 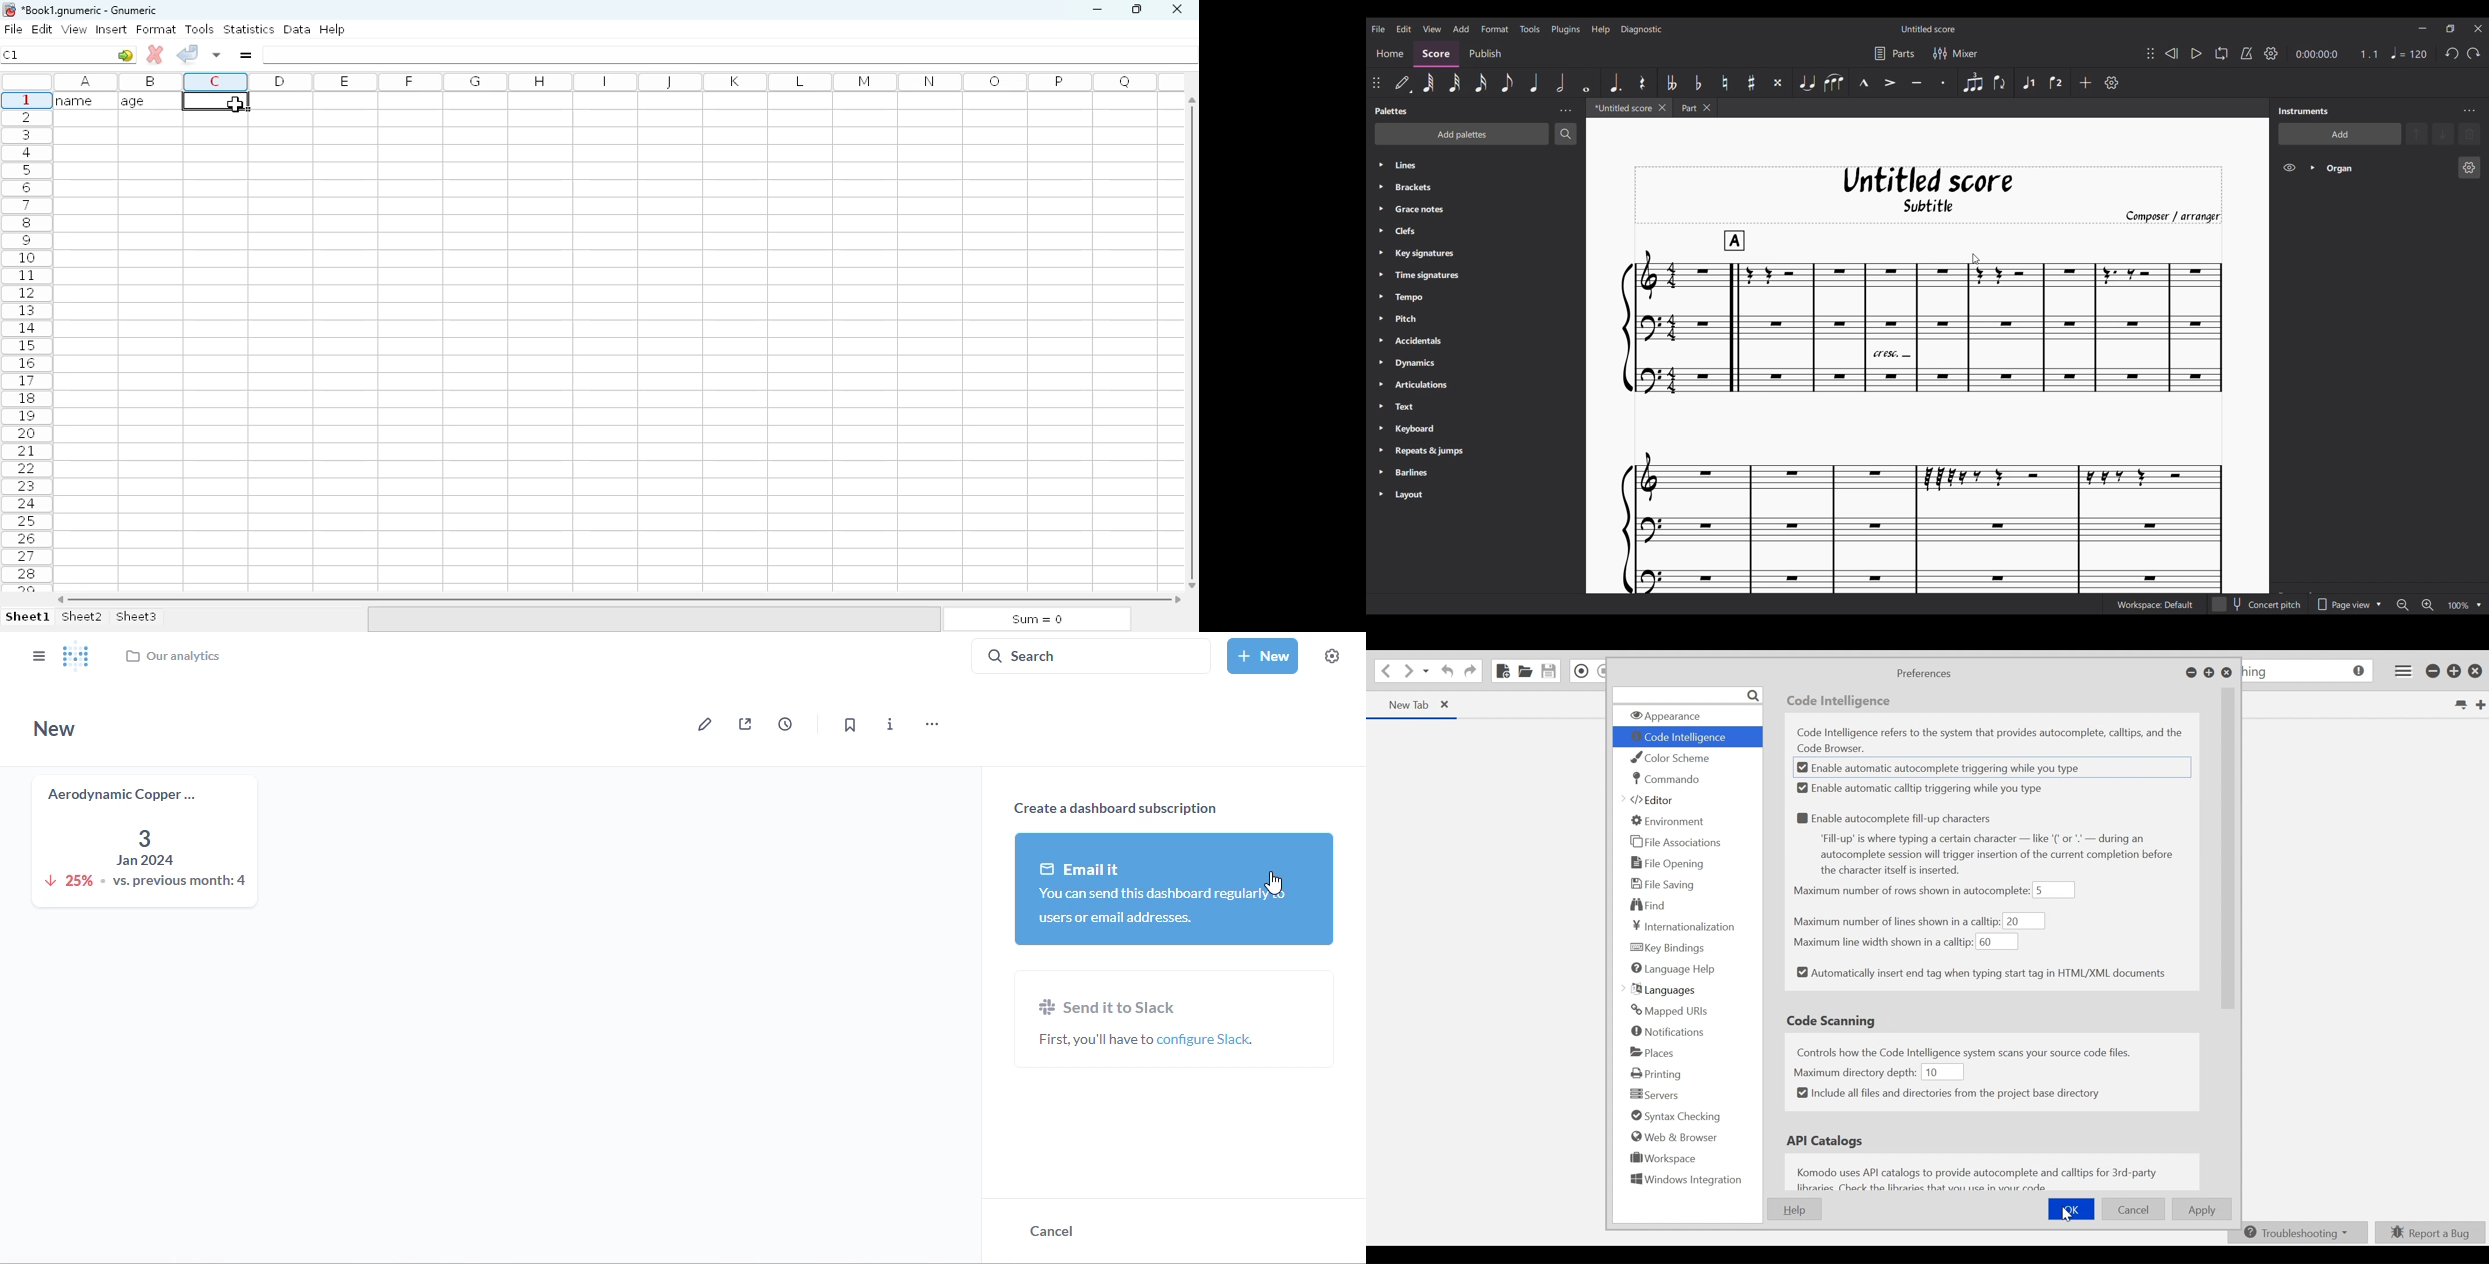 What do you see at coordinates (1566, 111) in the screenshot?
I see `Palette panel settings` at bounding box center [1566, 111].